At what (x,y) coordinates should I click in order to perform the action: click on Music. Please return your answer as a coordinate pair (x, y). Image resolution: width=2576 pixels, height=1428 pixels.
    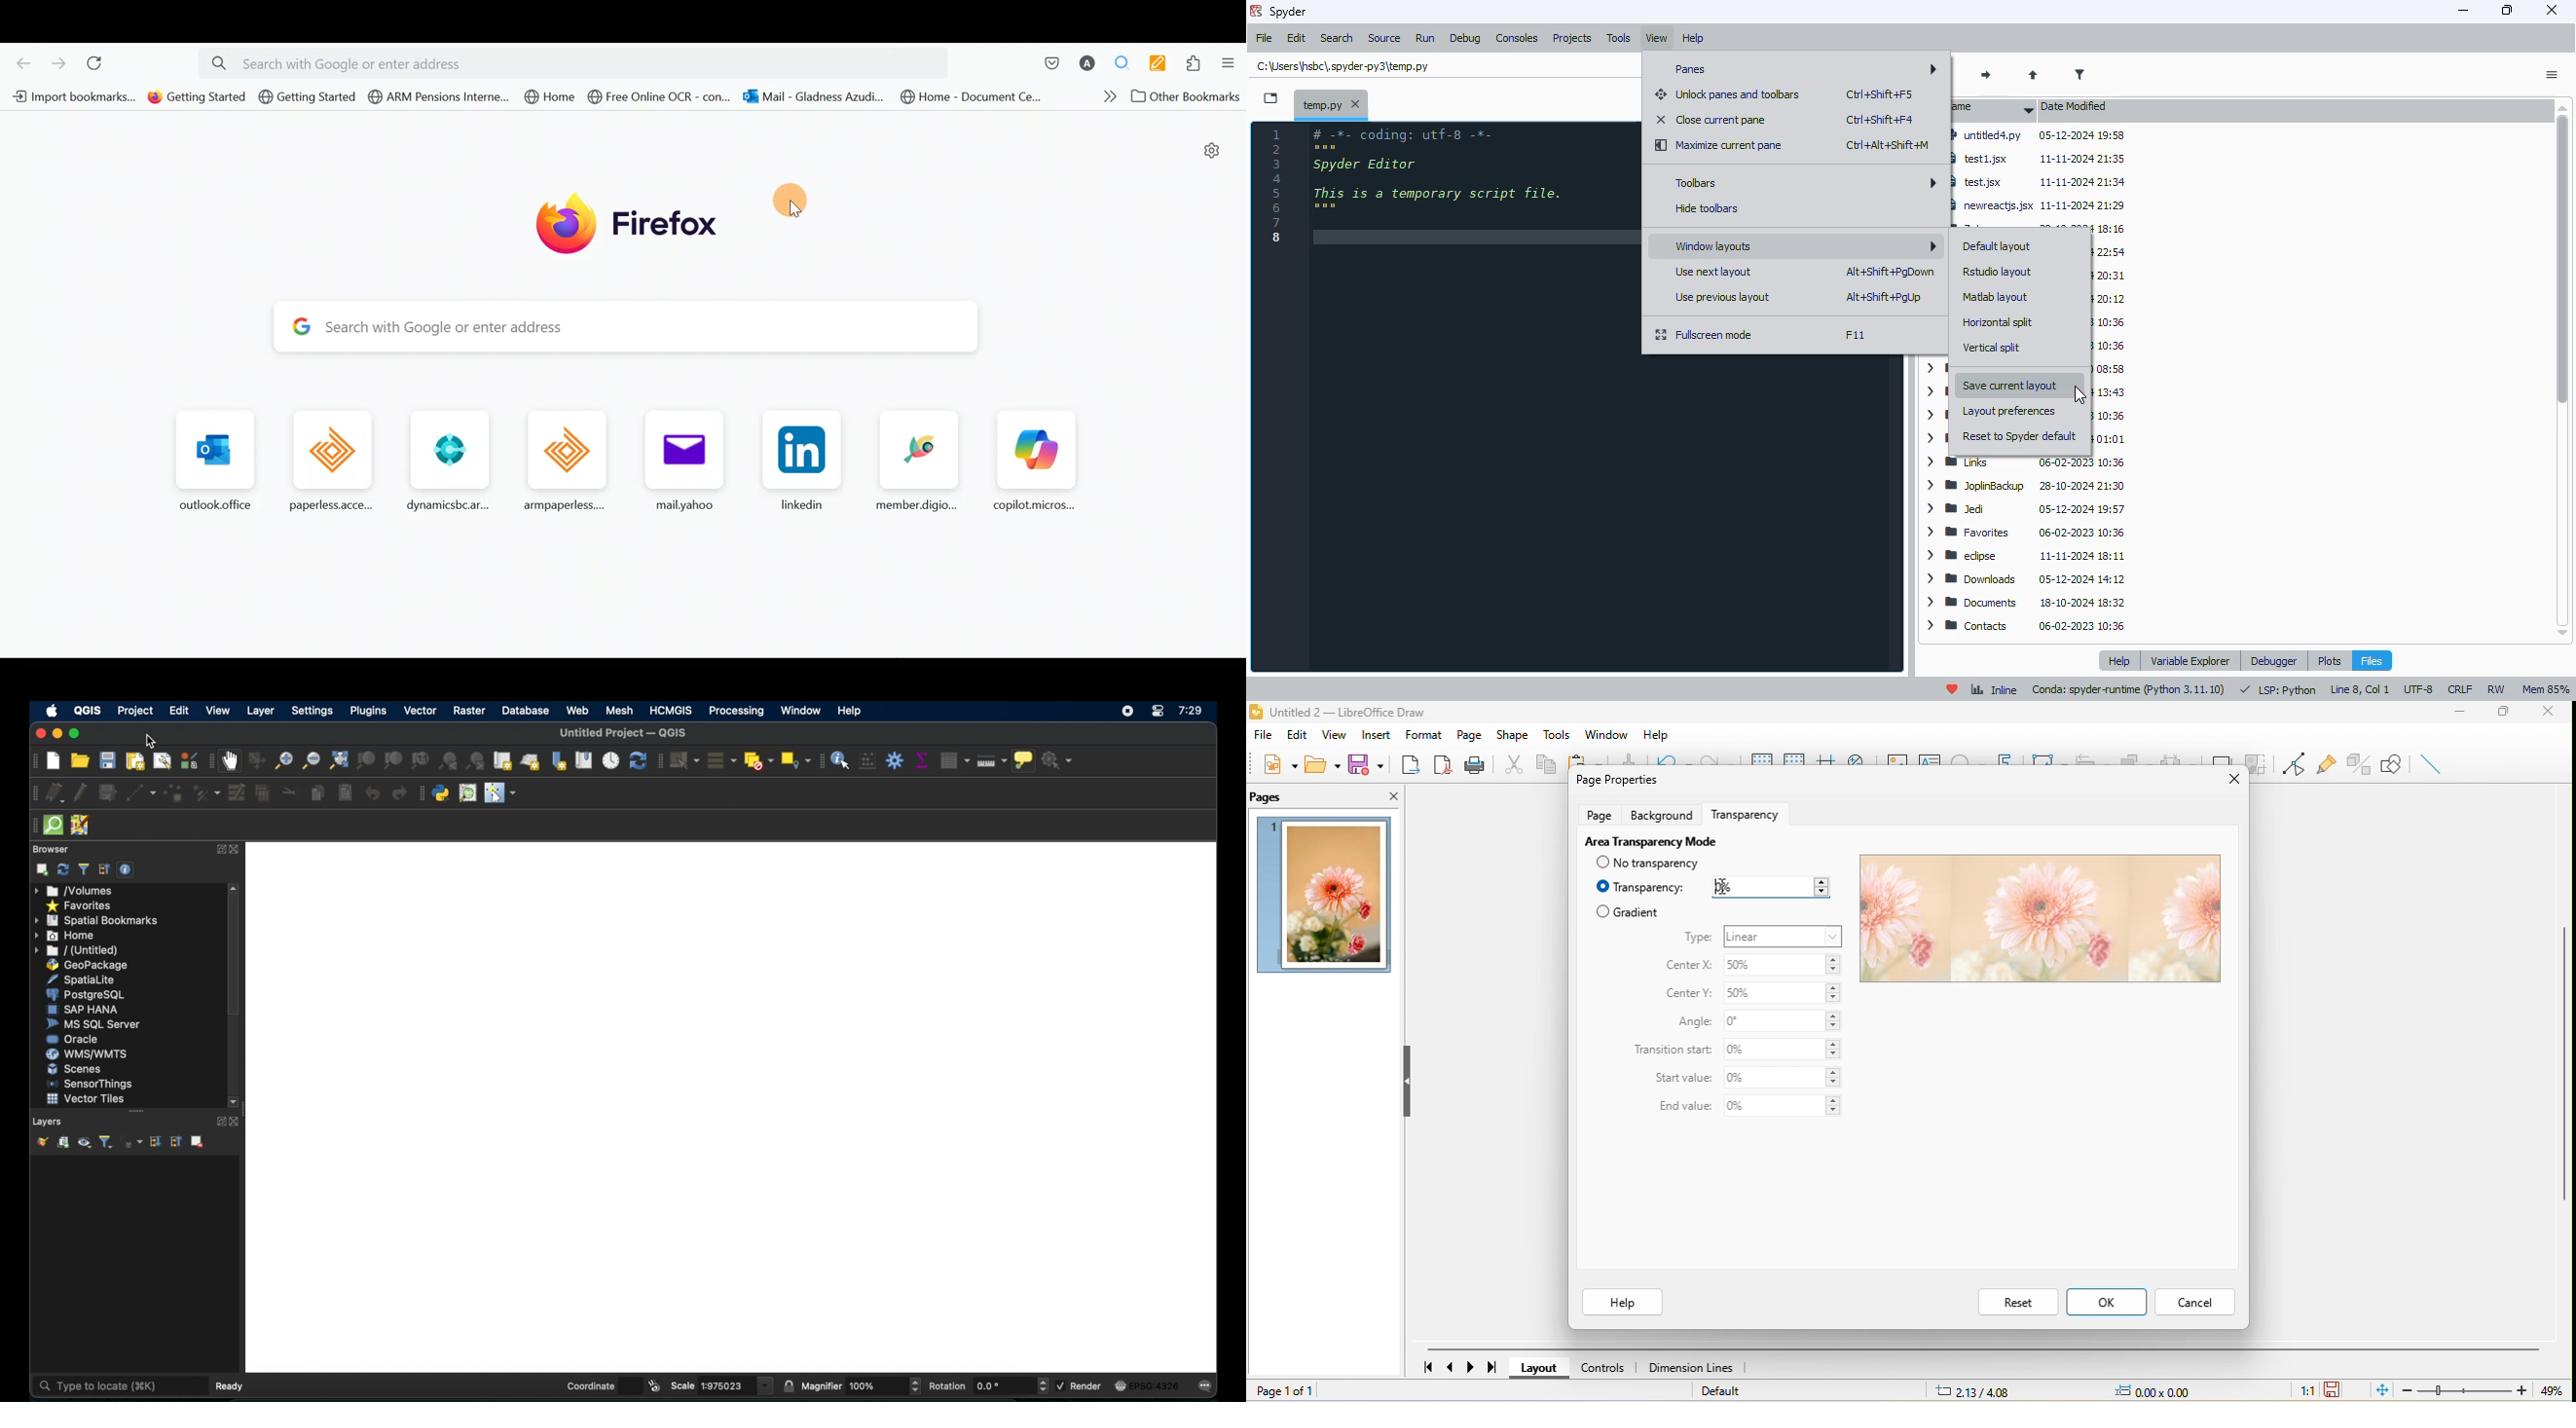
    Looking at the image, I should click on (2107, 415).